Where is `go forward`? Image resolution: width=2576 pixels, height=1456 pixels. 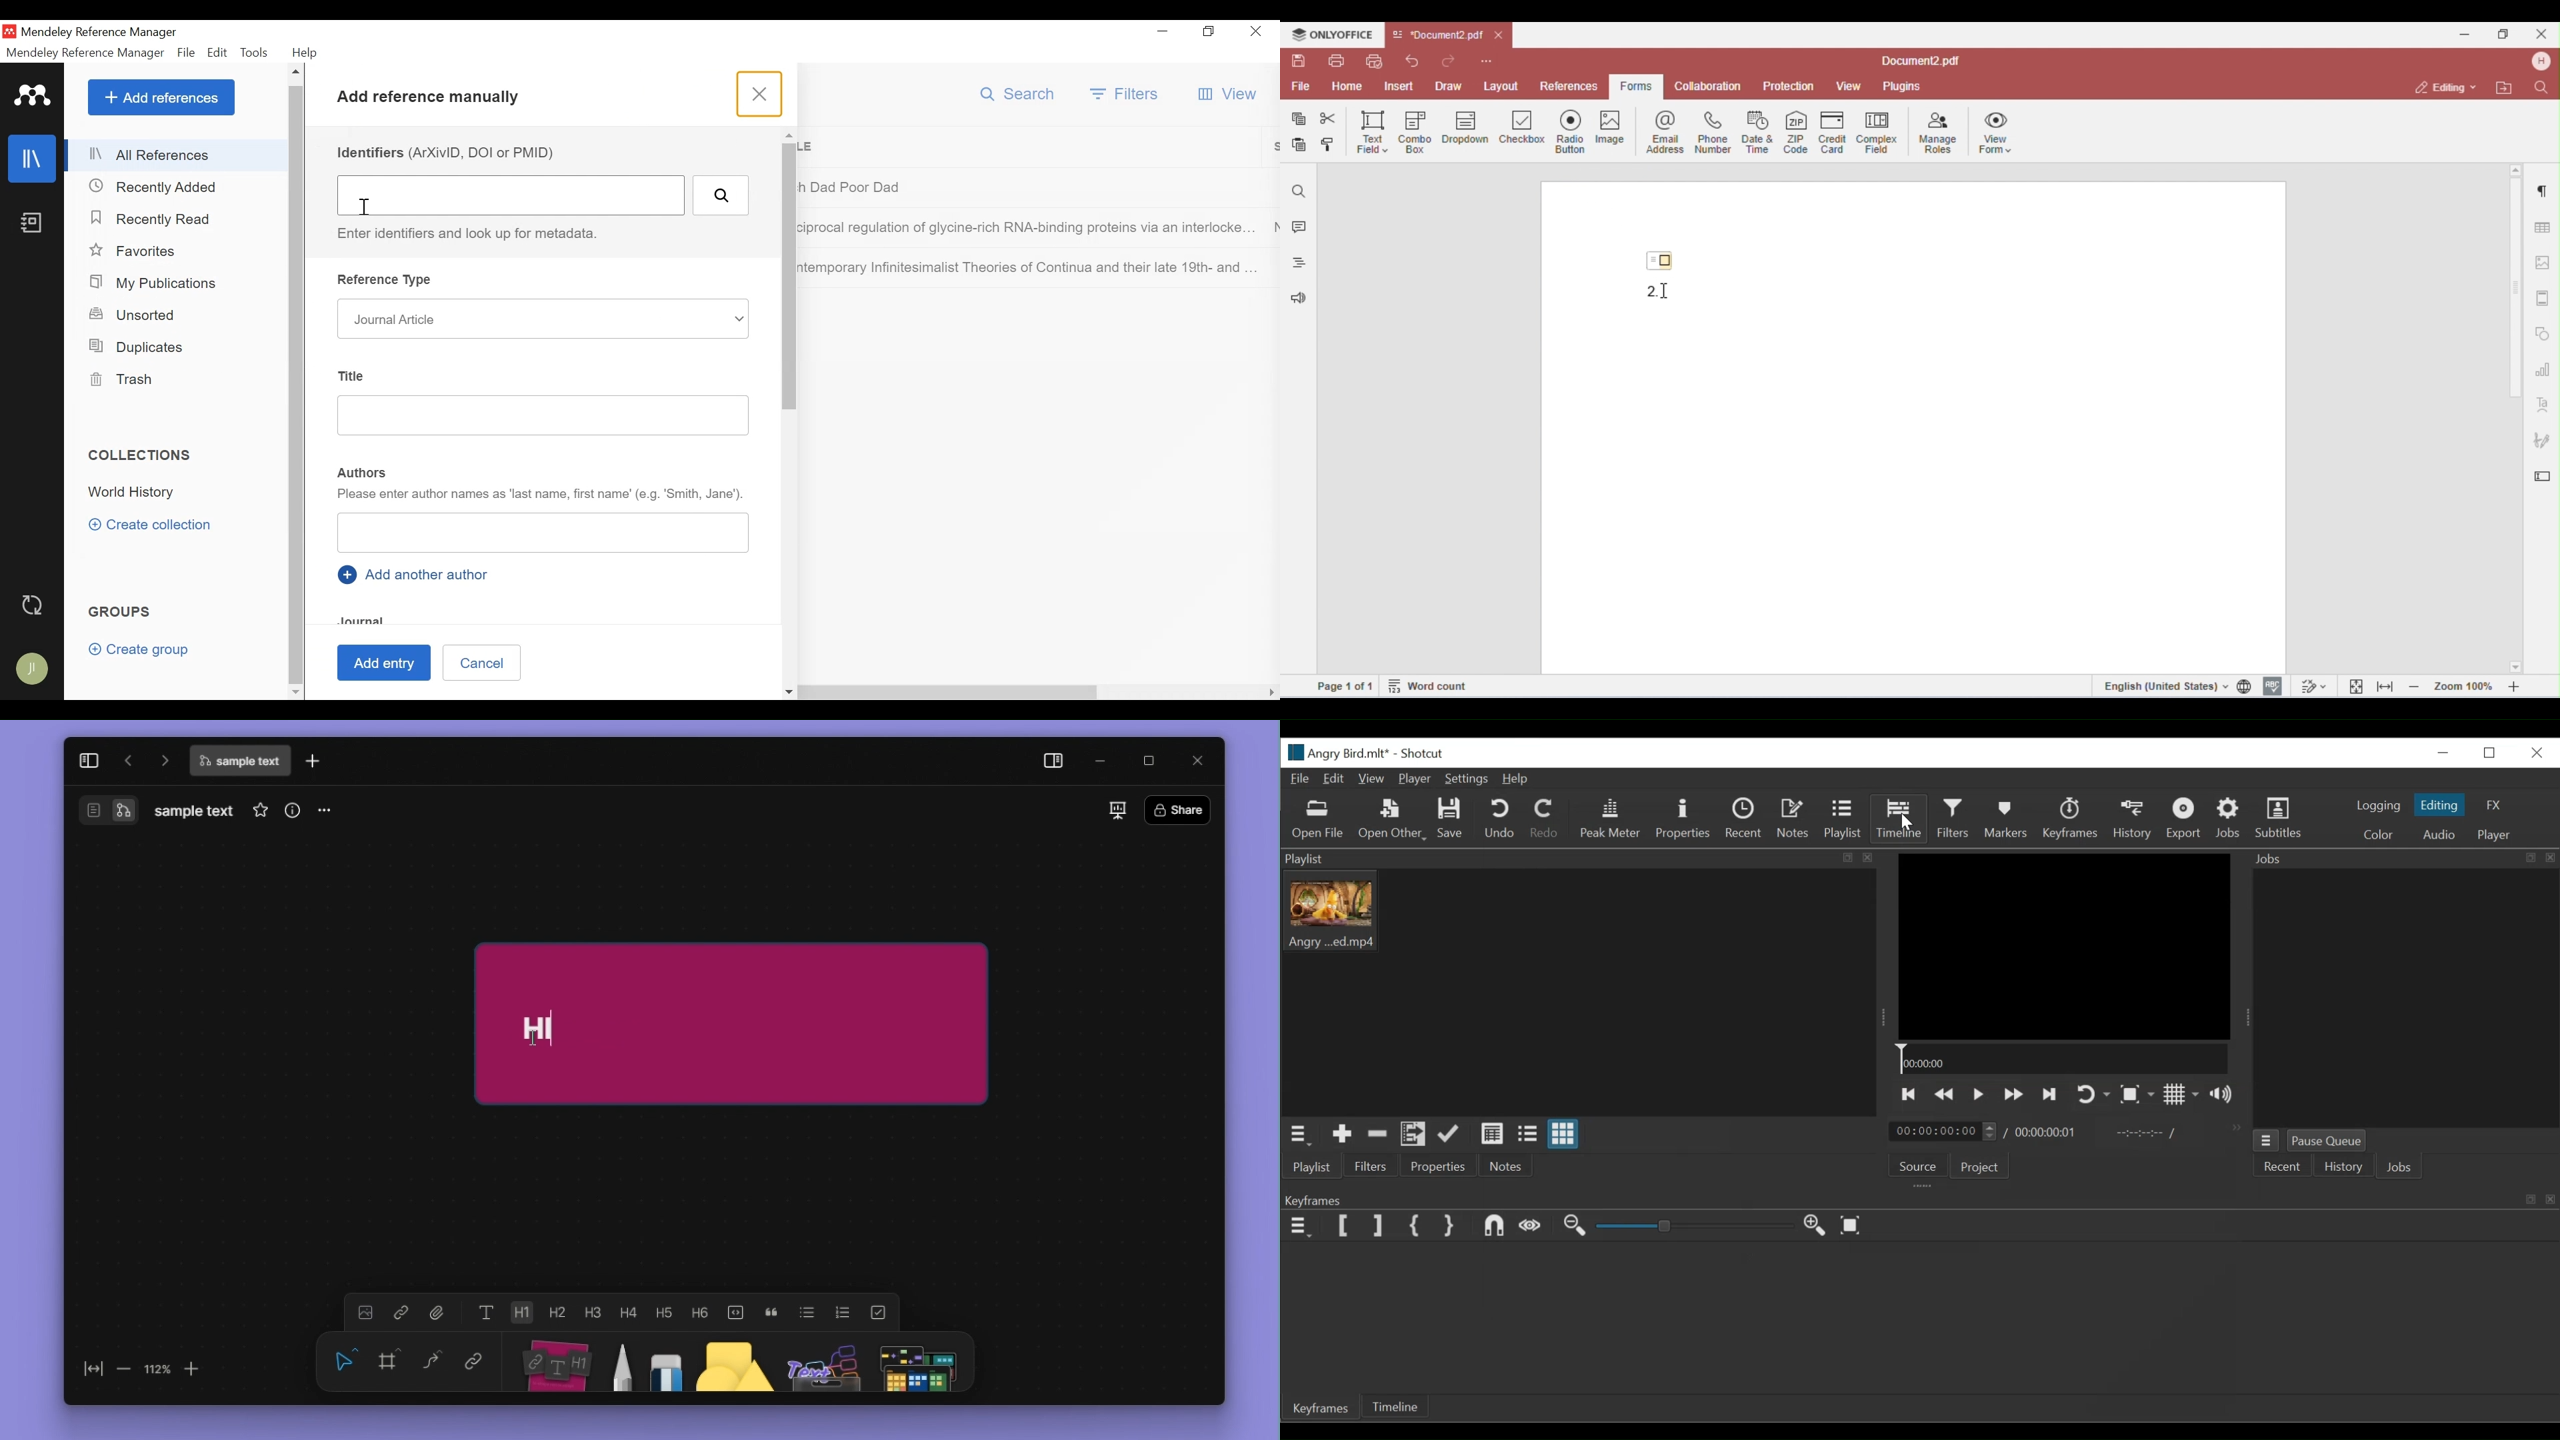
go forward is located at coordinates (163, 760).